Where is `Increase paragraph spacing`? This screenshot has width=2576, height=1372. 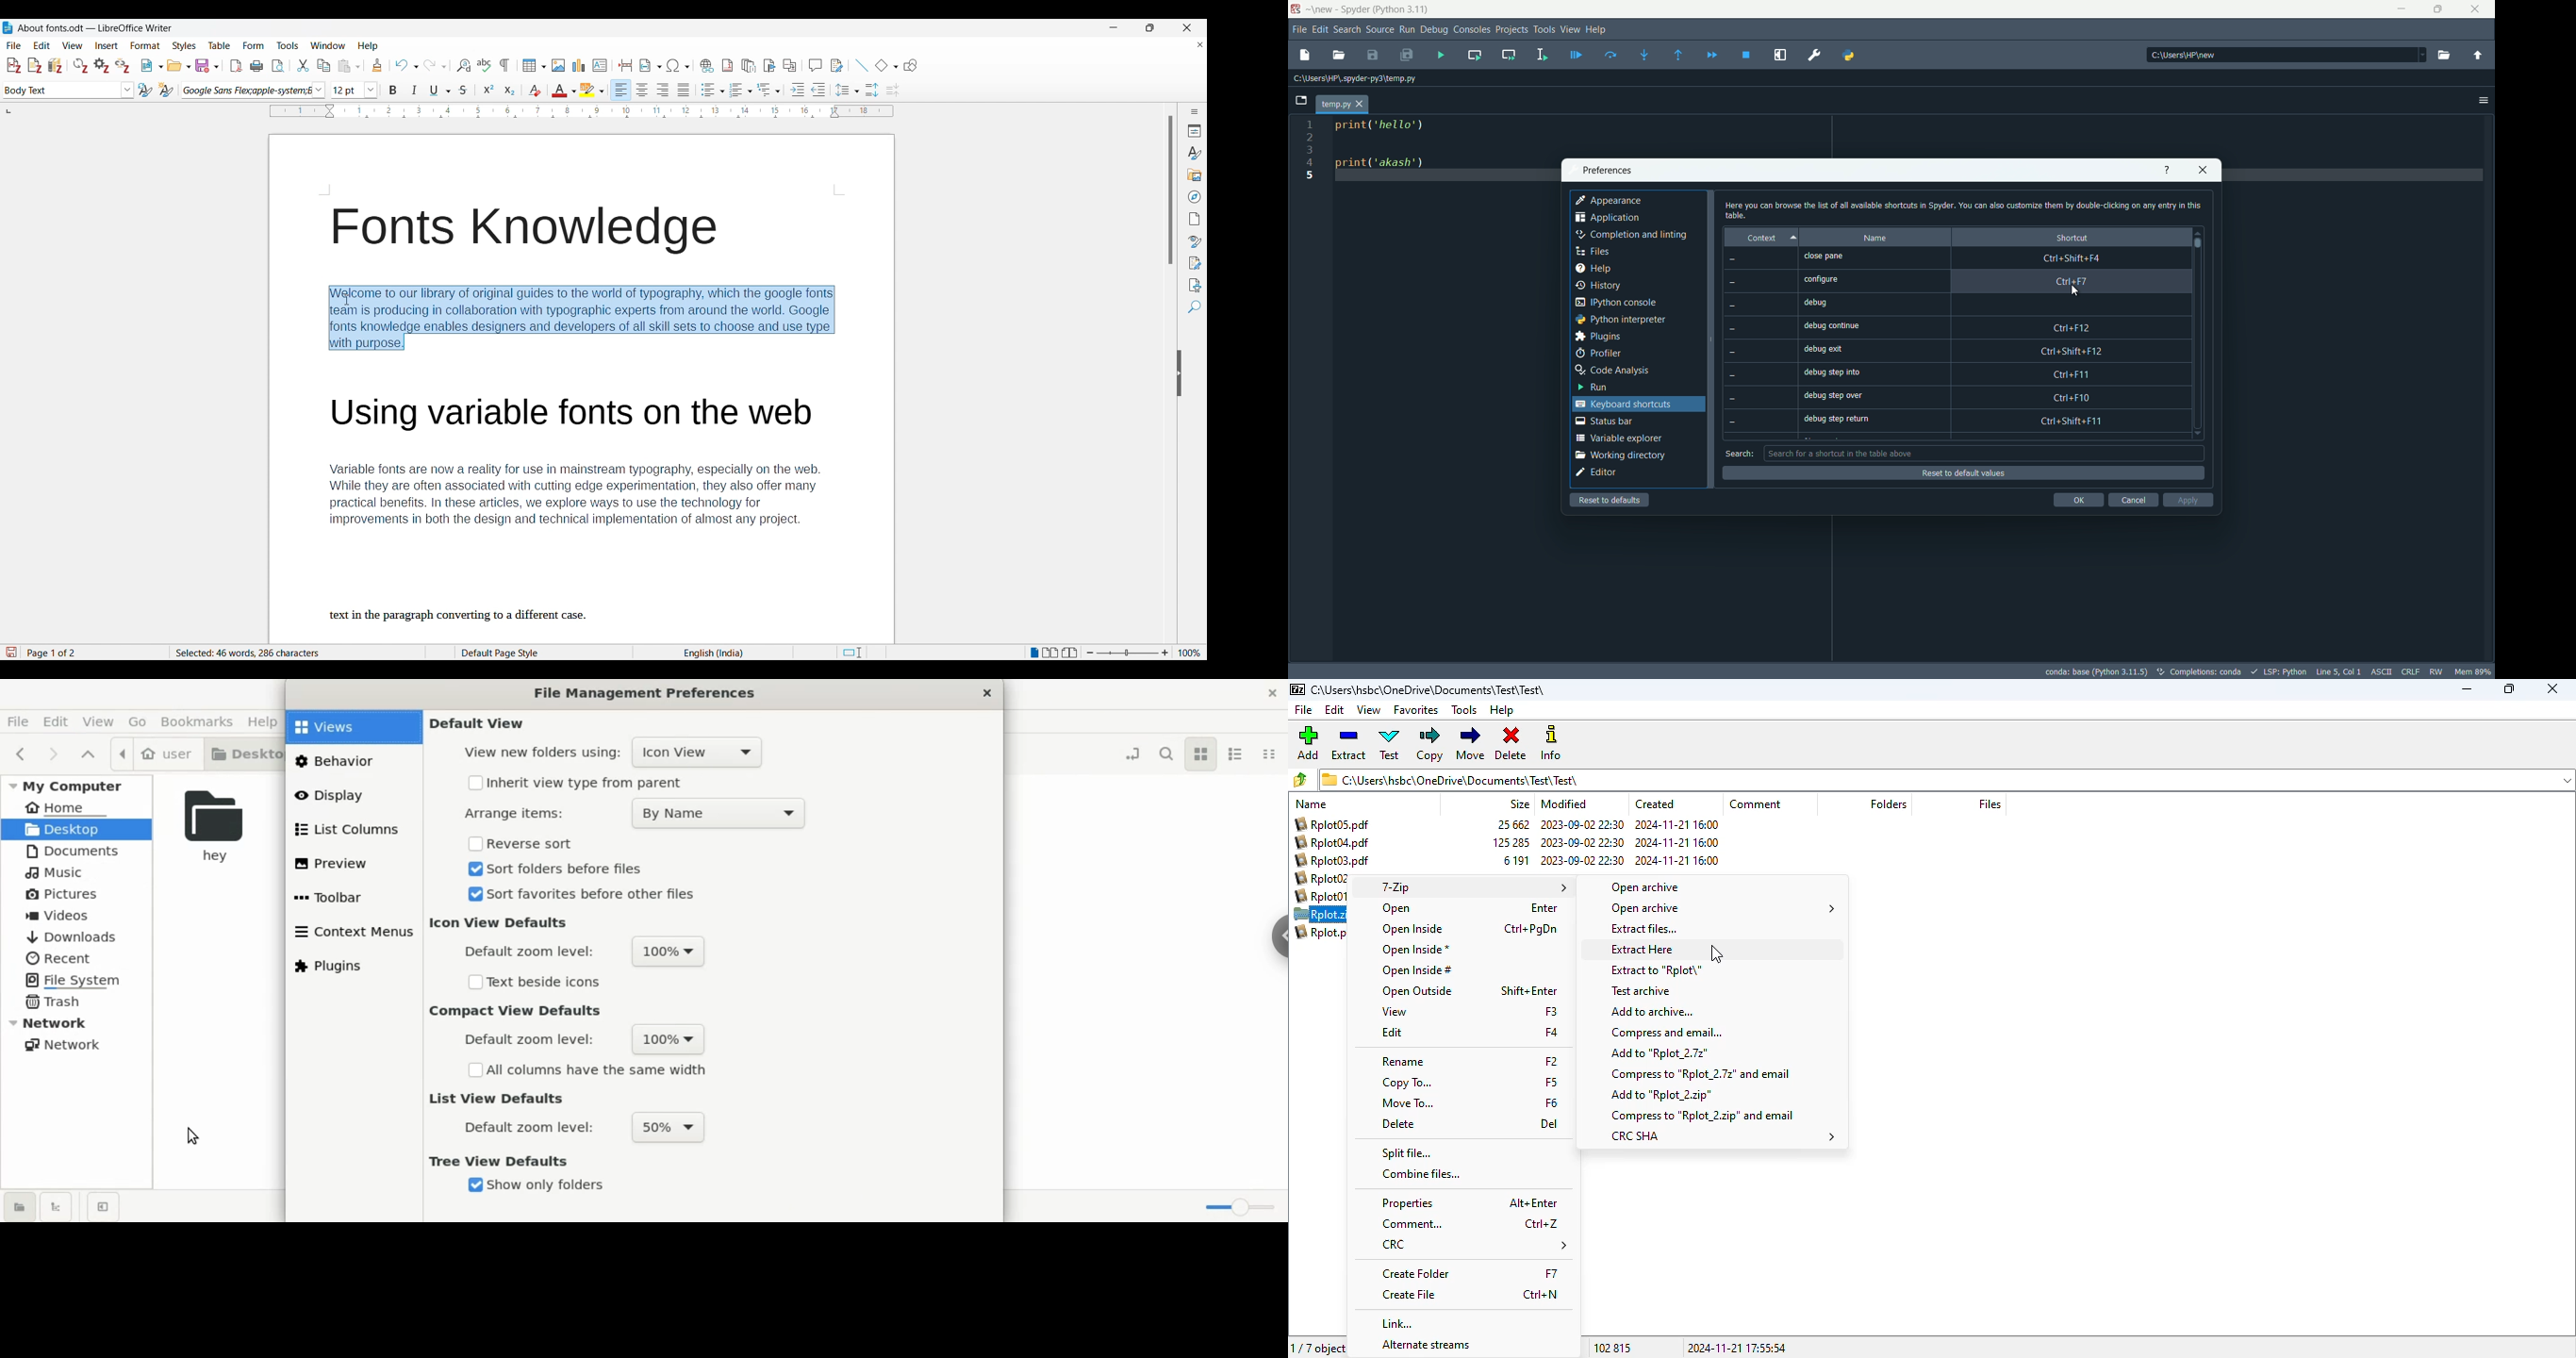
Increase paragraph spacing is located at coordinates (872, 90).